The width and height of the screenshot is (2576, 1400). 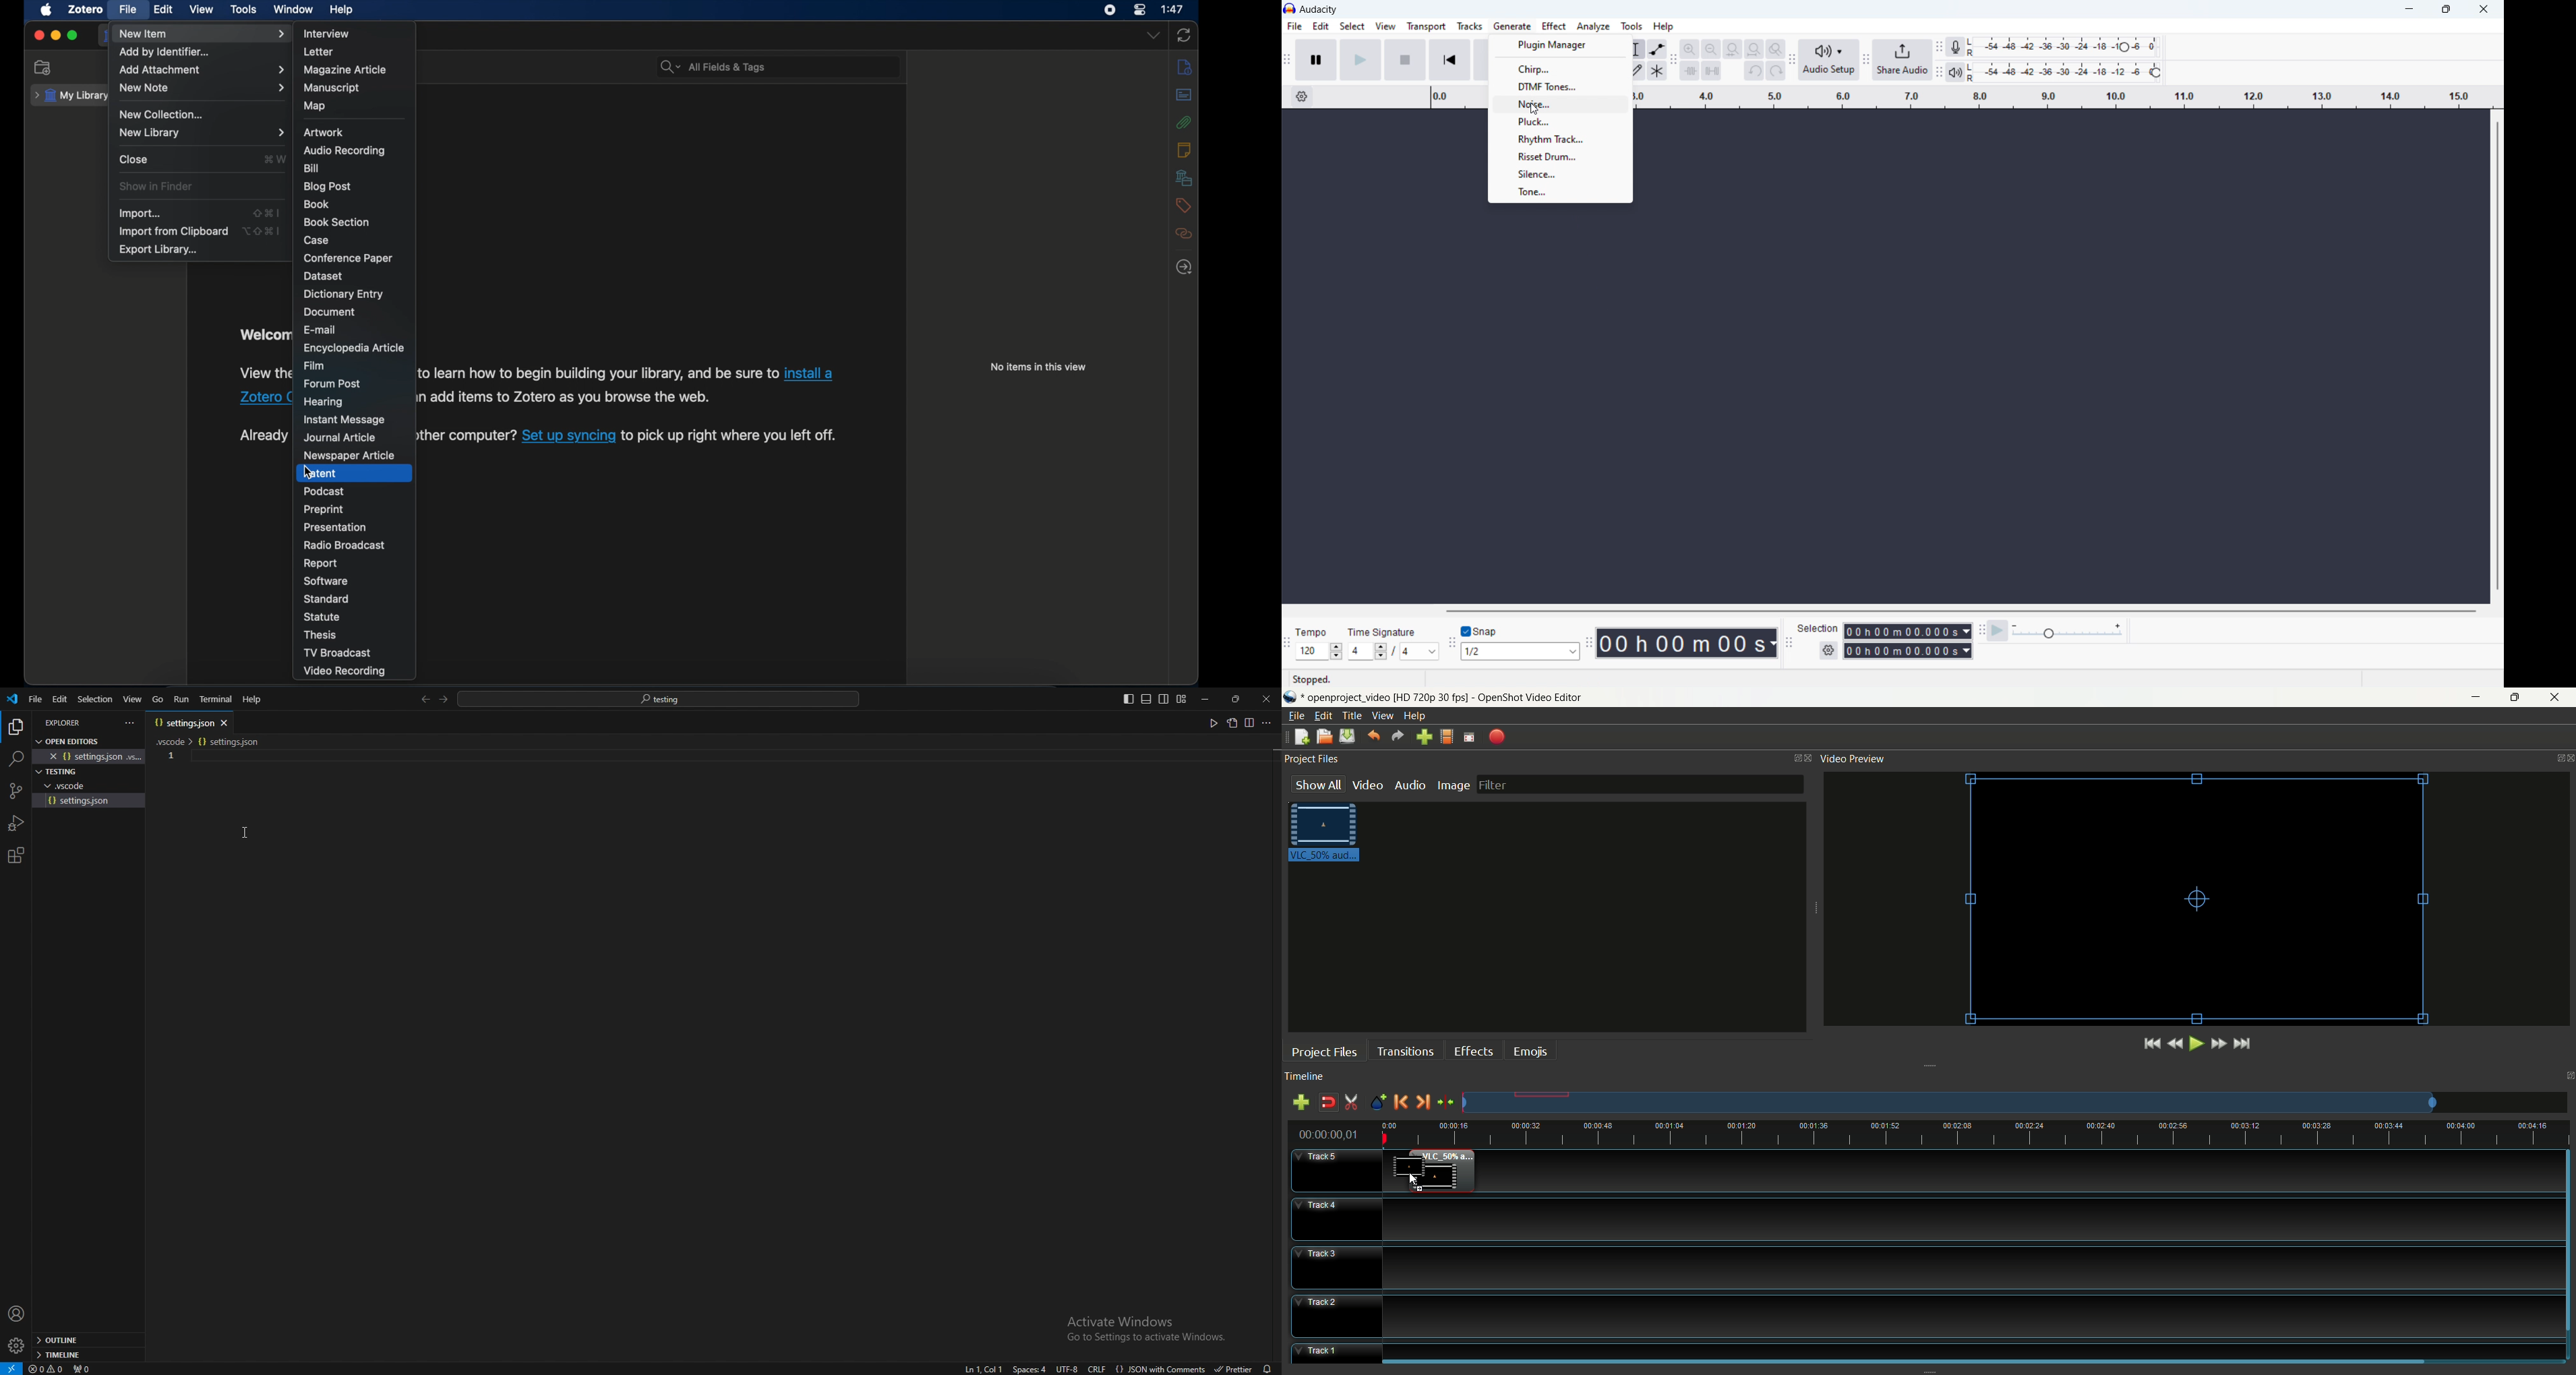 What do you see at coordinates (341, 438) in the screenshot?
I see `journal article` at bounding box center [341, 438].